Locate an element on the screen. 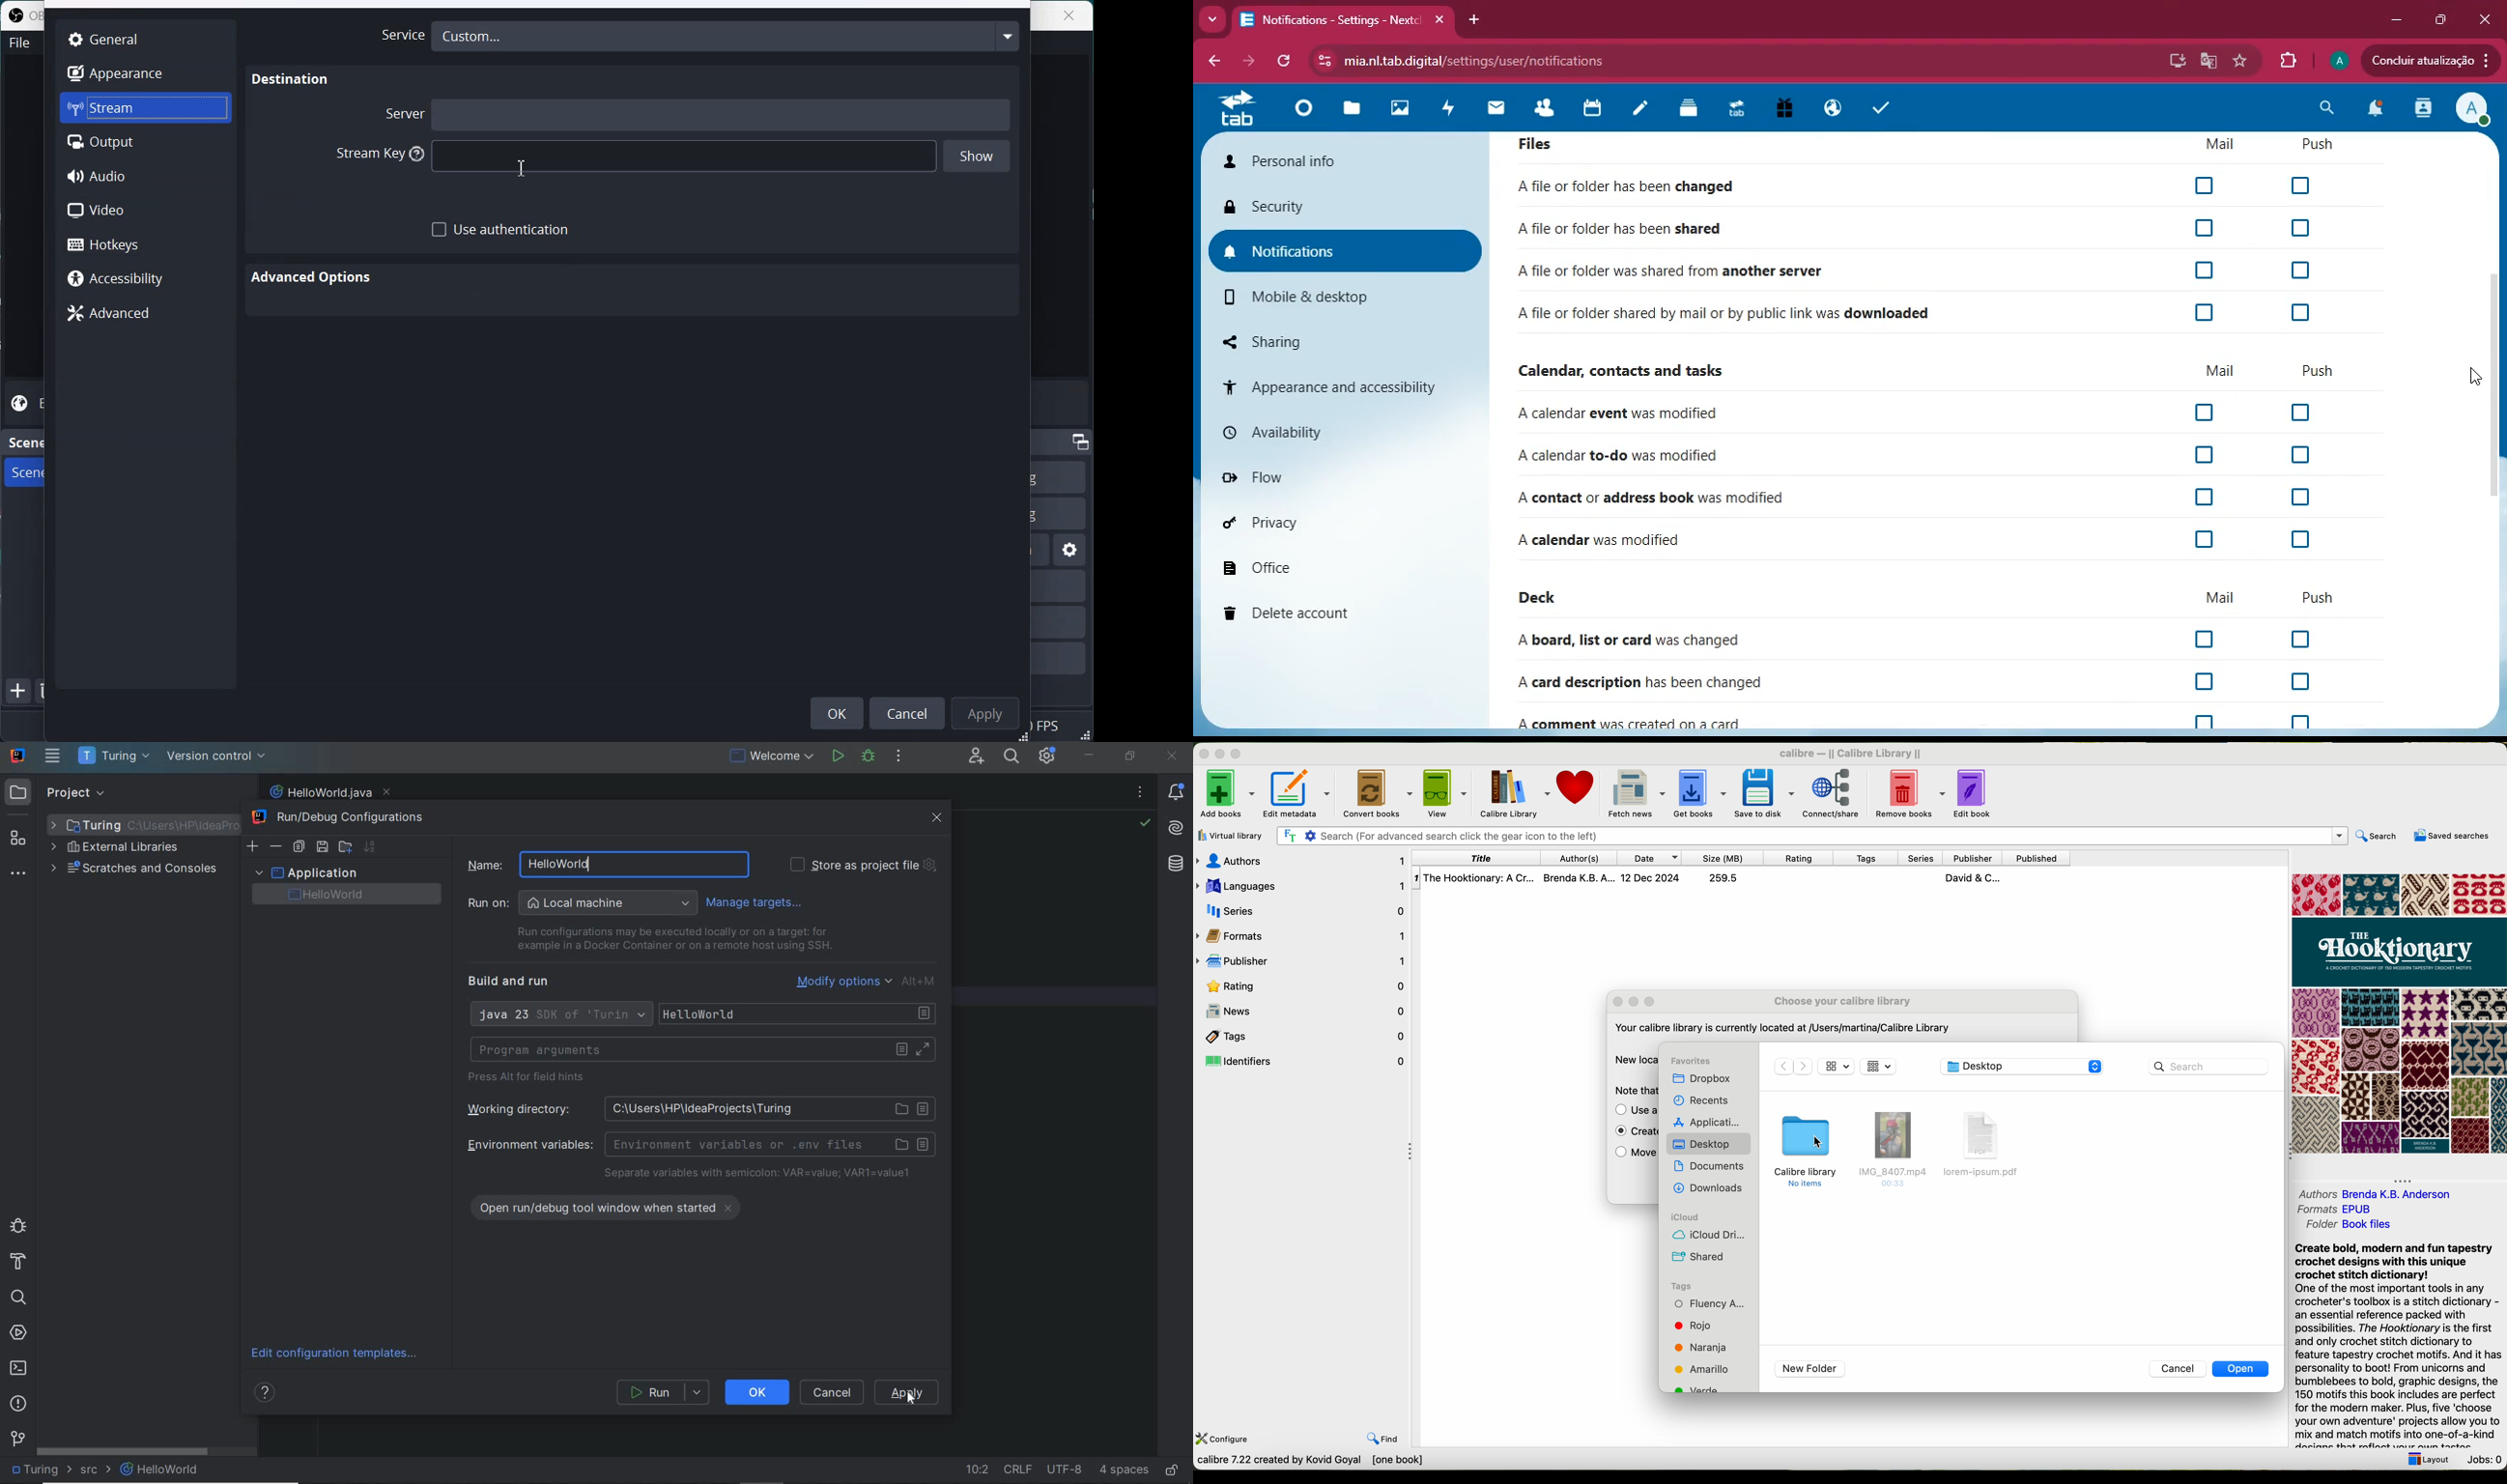 The height and width of the screenshot is (1484, 2520). save to disk is located at coordinates (1765, 794).